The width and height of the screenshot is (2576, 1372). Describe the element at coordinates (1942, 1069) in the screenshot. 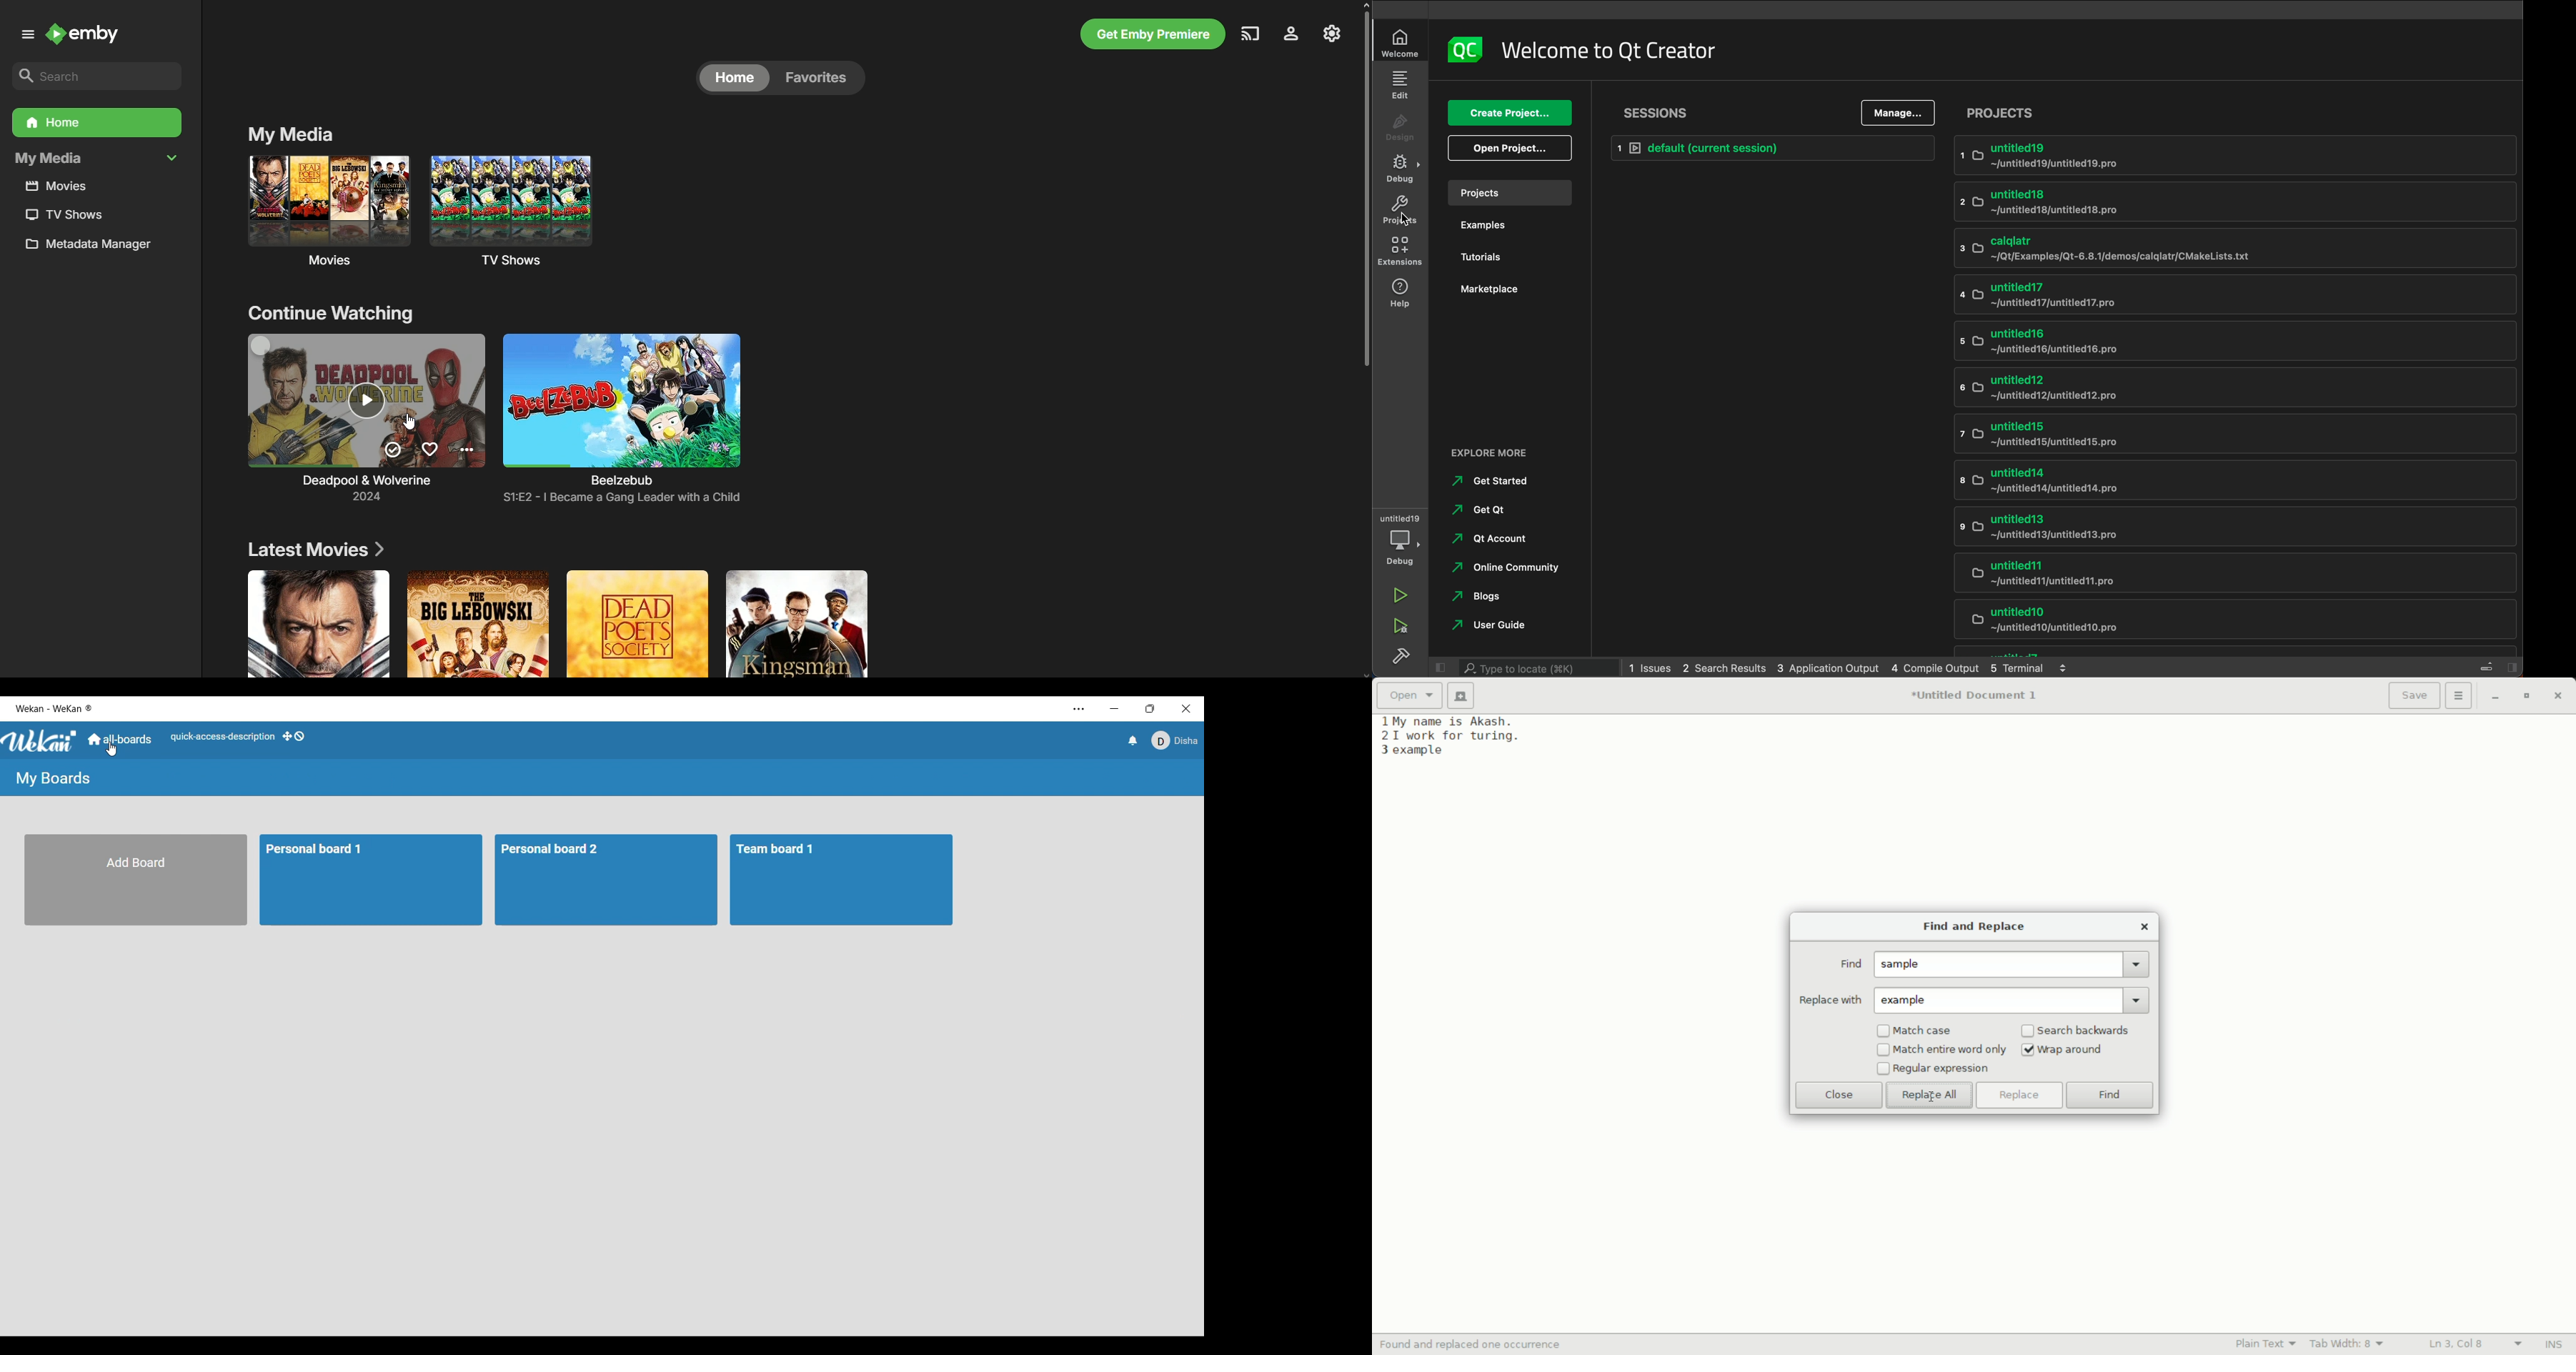

I see `regular expression` at that location.